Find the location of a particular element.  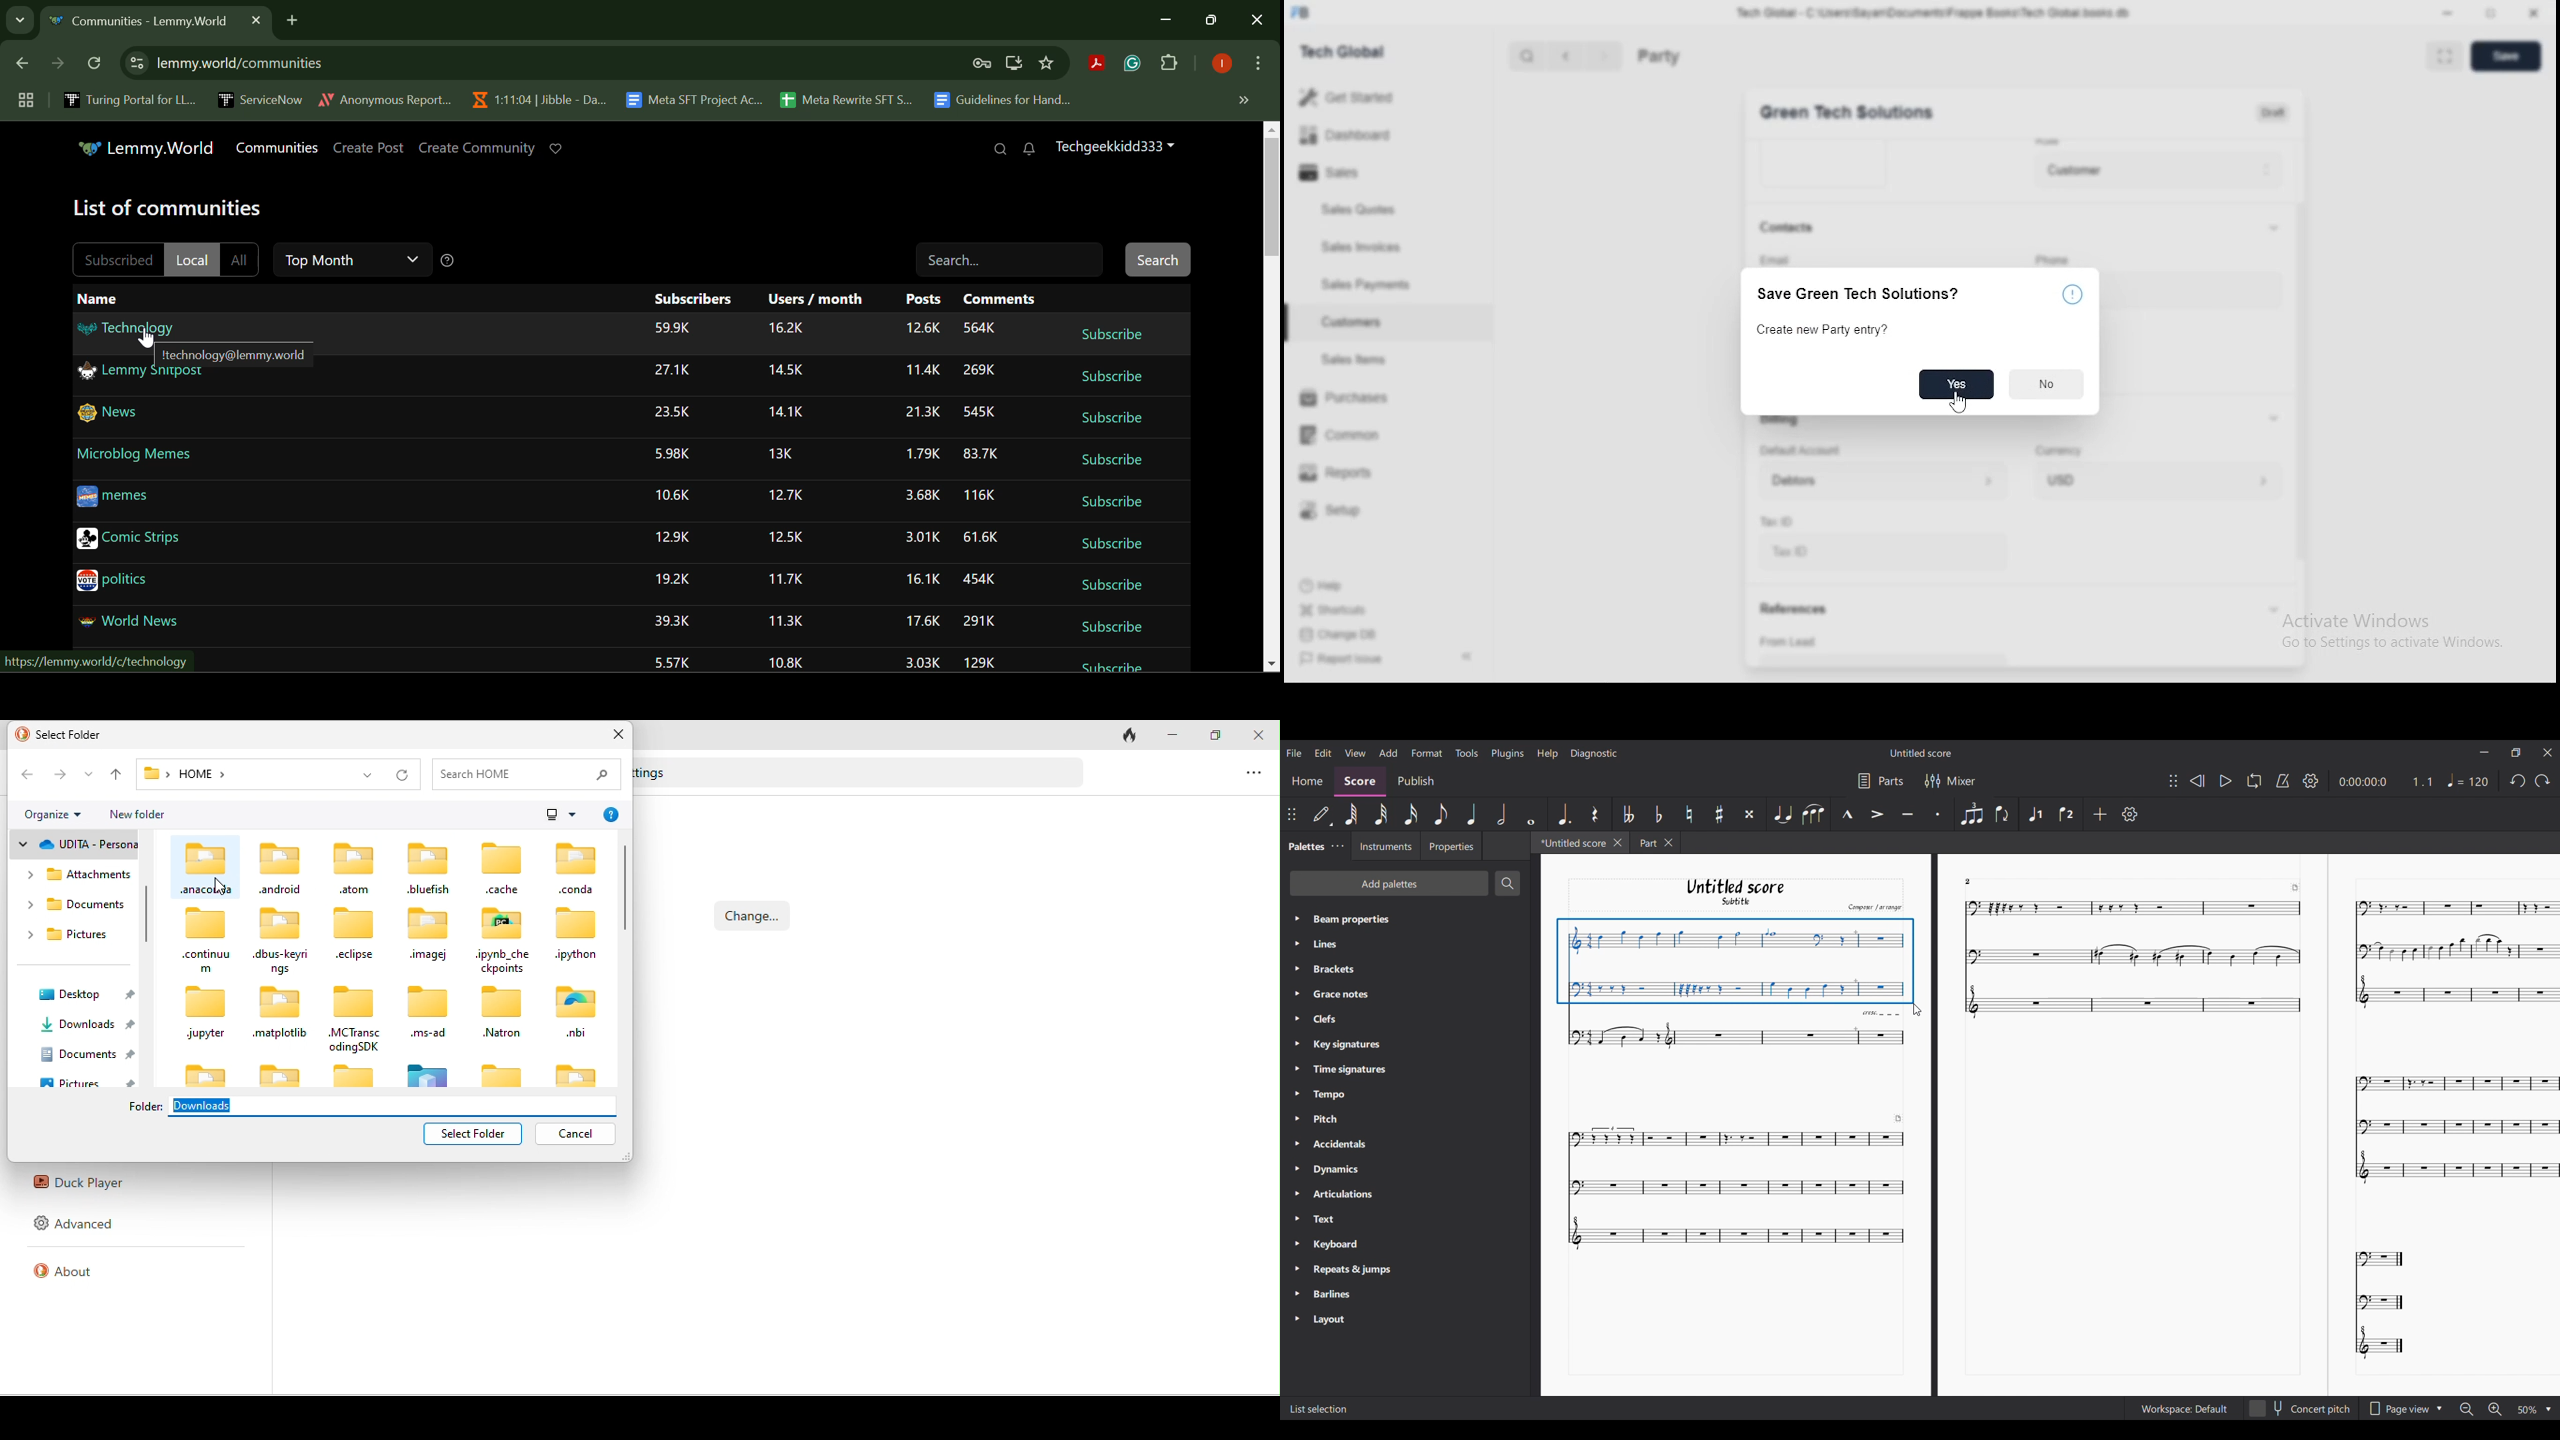

Toggle double sharp is located at coordinates (1749, 813).